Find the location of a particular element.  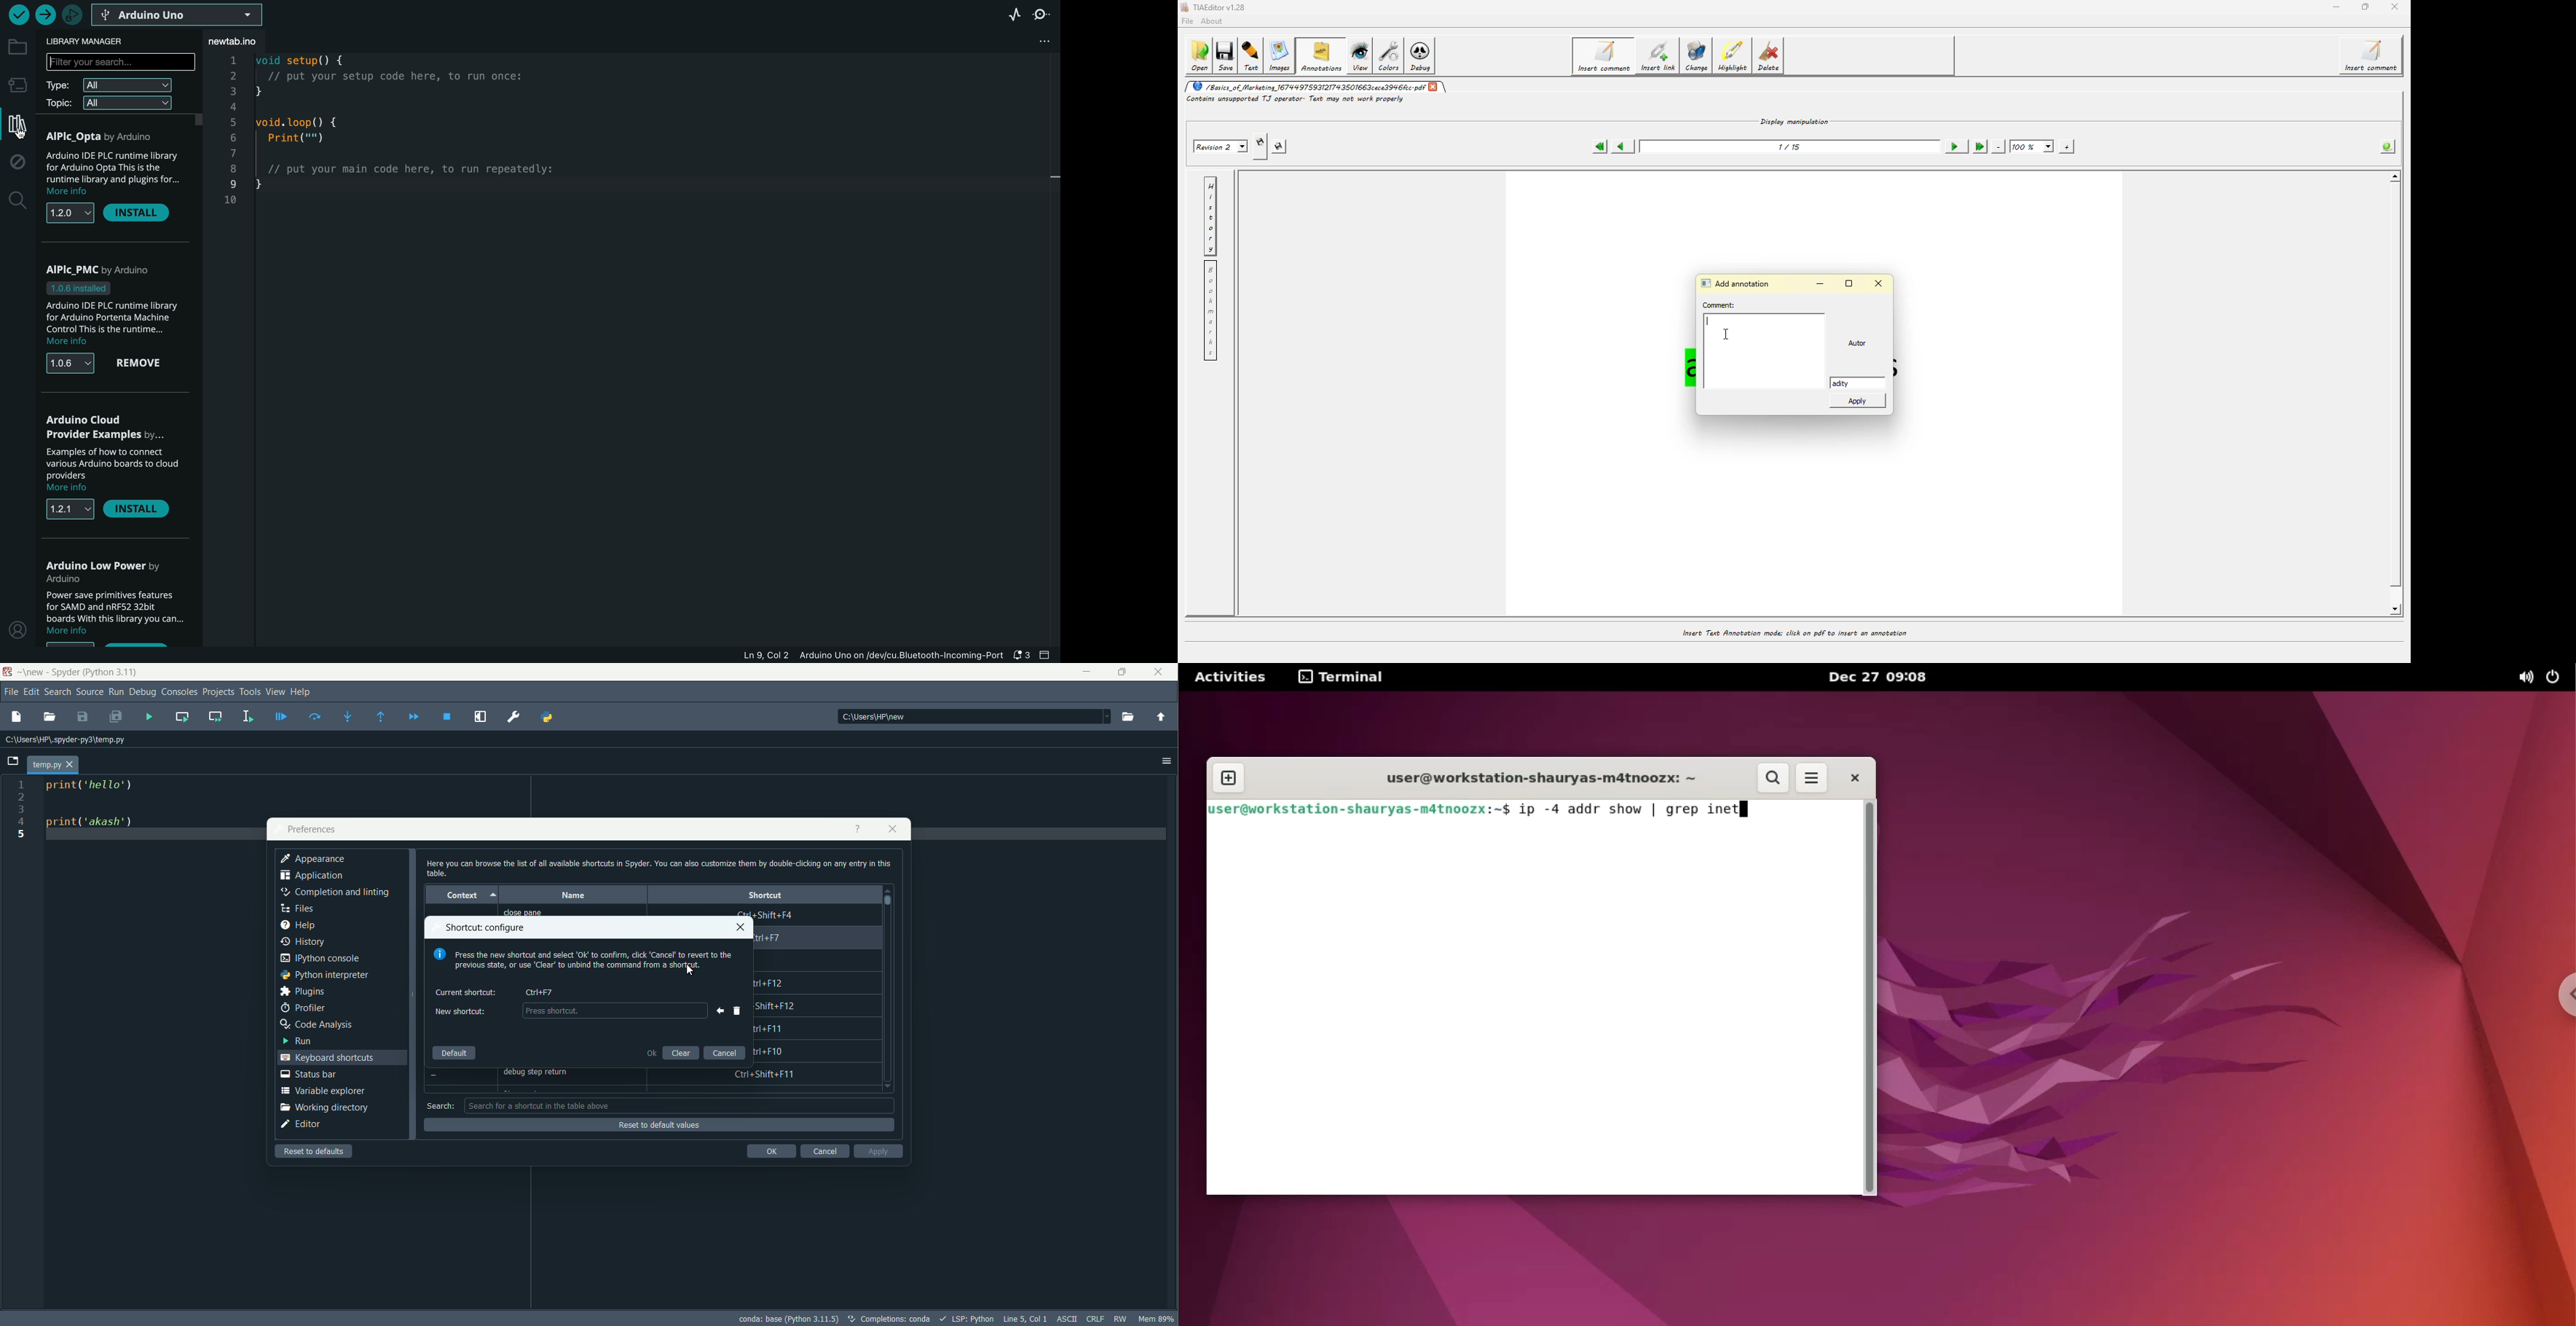

close is located at coordinates (1879, 283).